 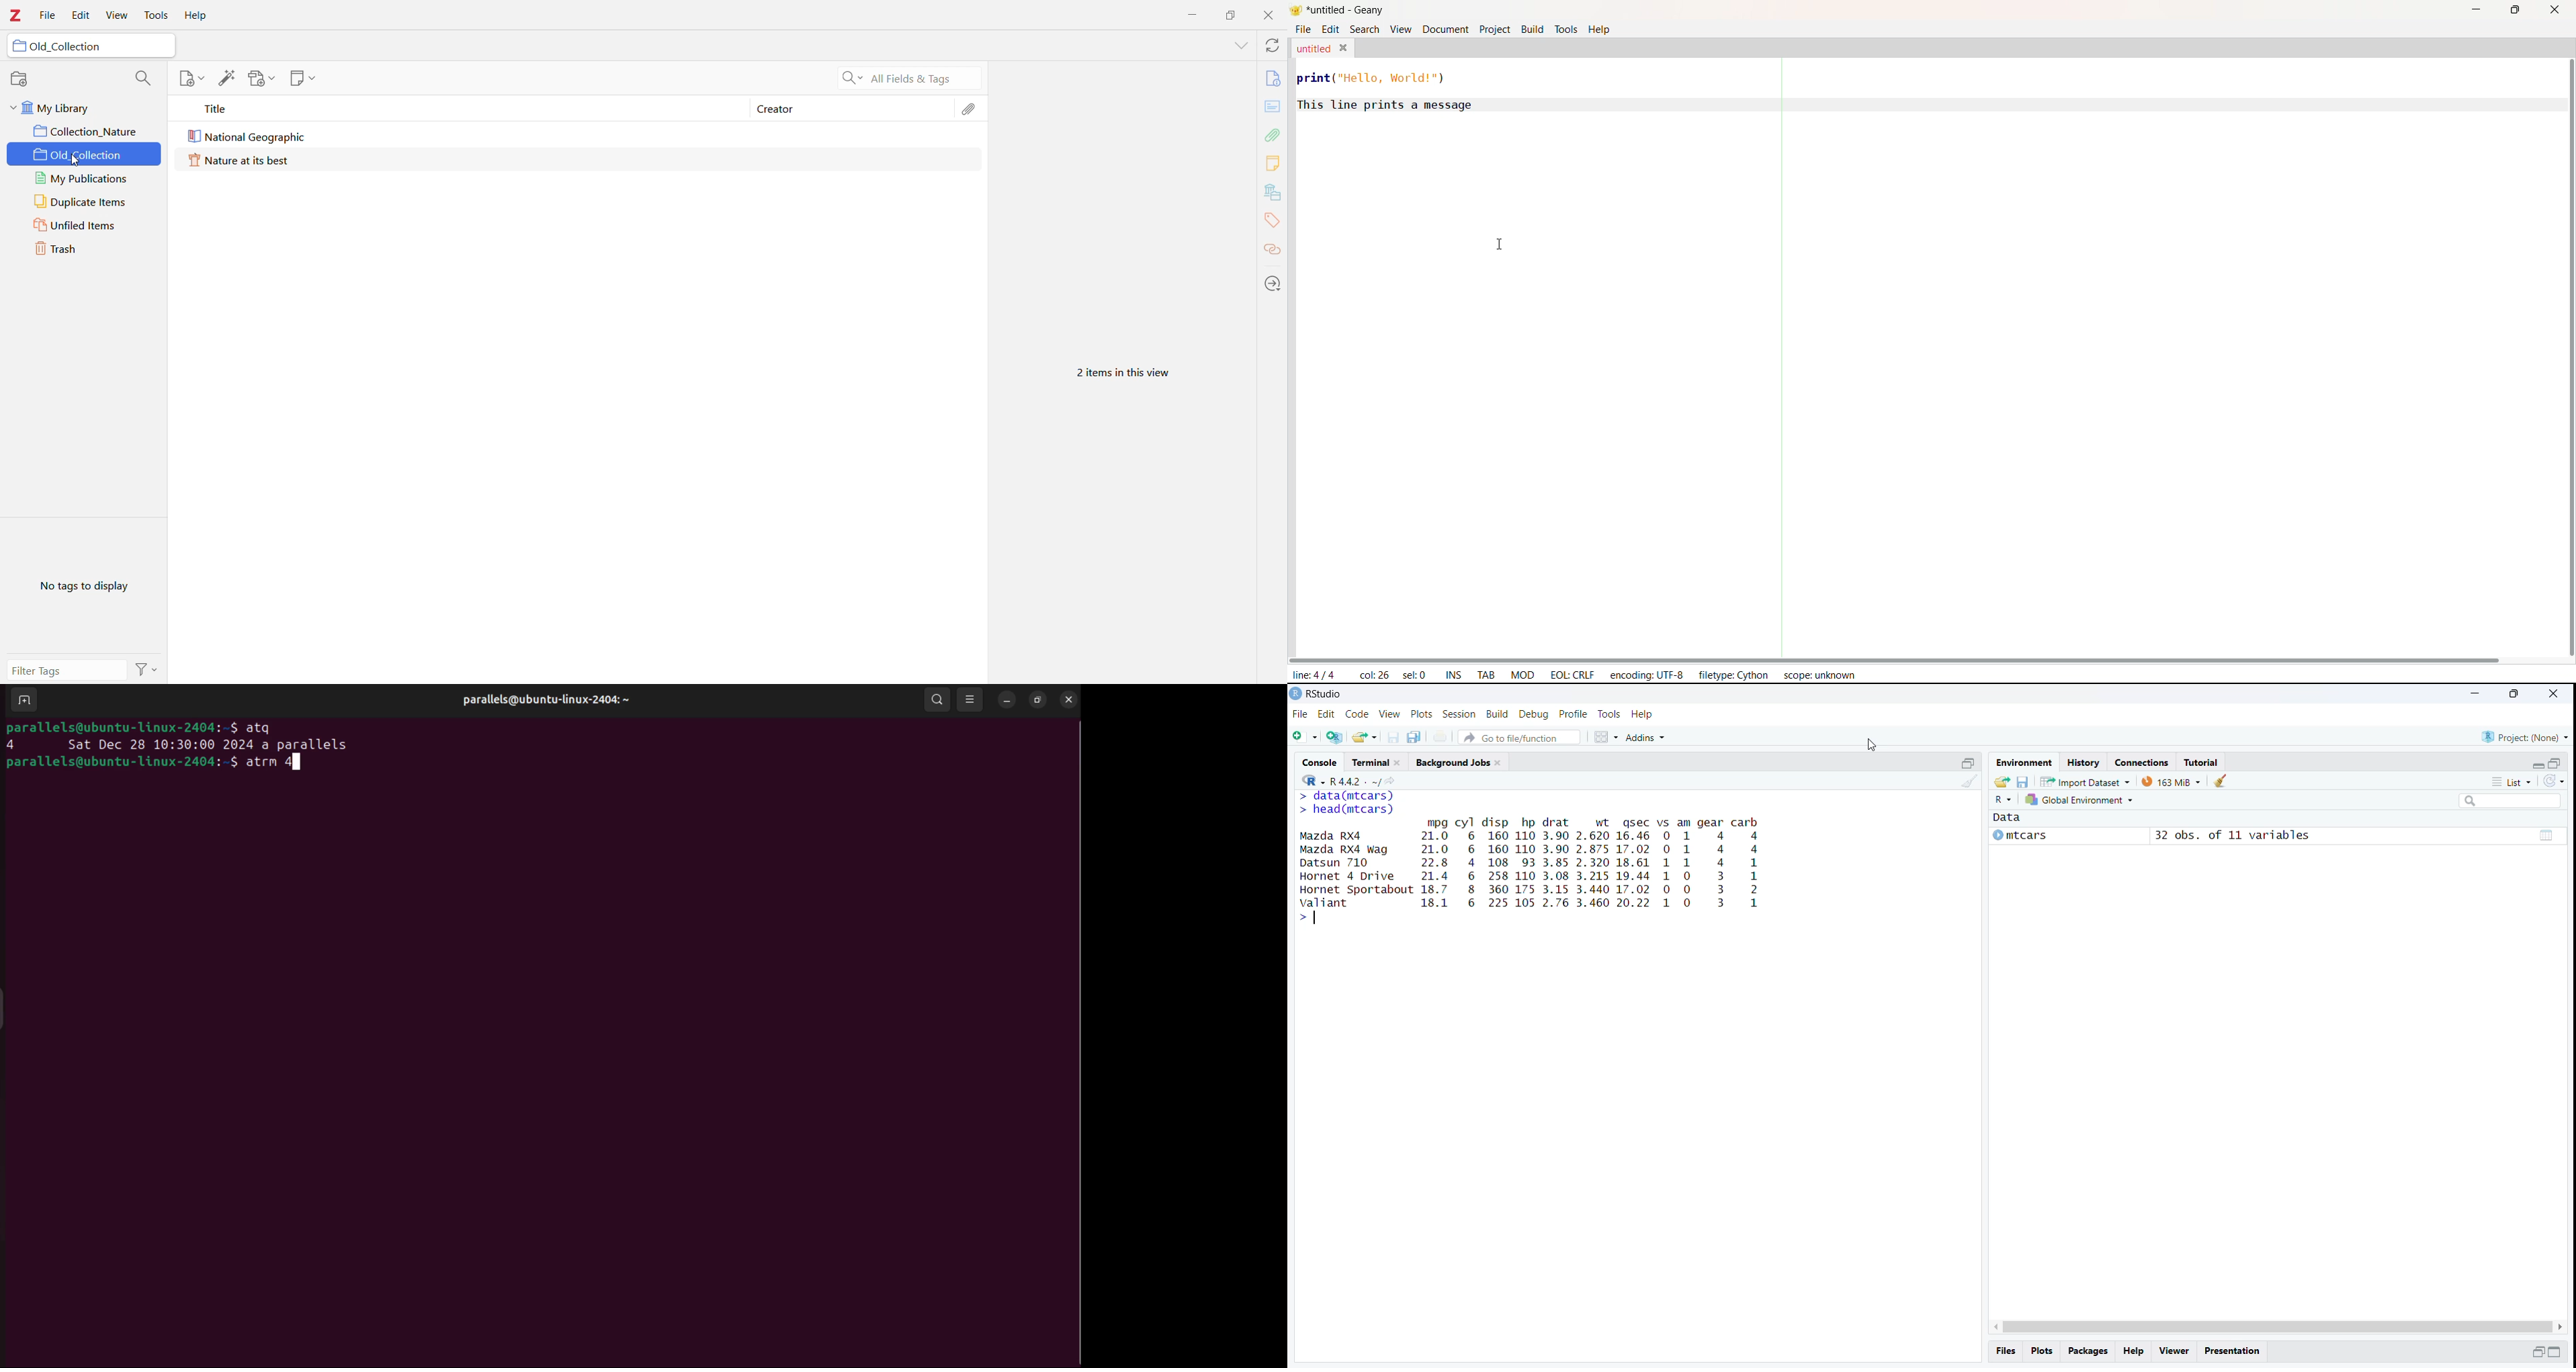 I want to click on Collection_Nature, so click(x=84, y=131).